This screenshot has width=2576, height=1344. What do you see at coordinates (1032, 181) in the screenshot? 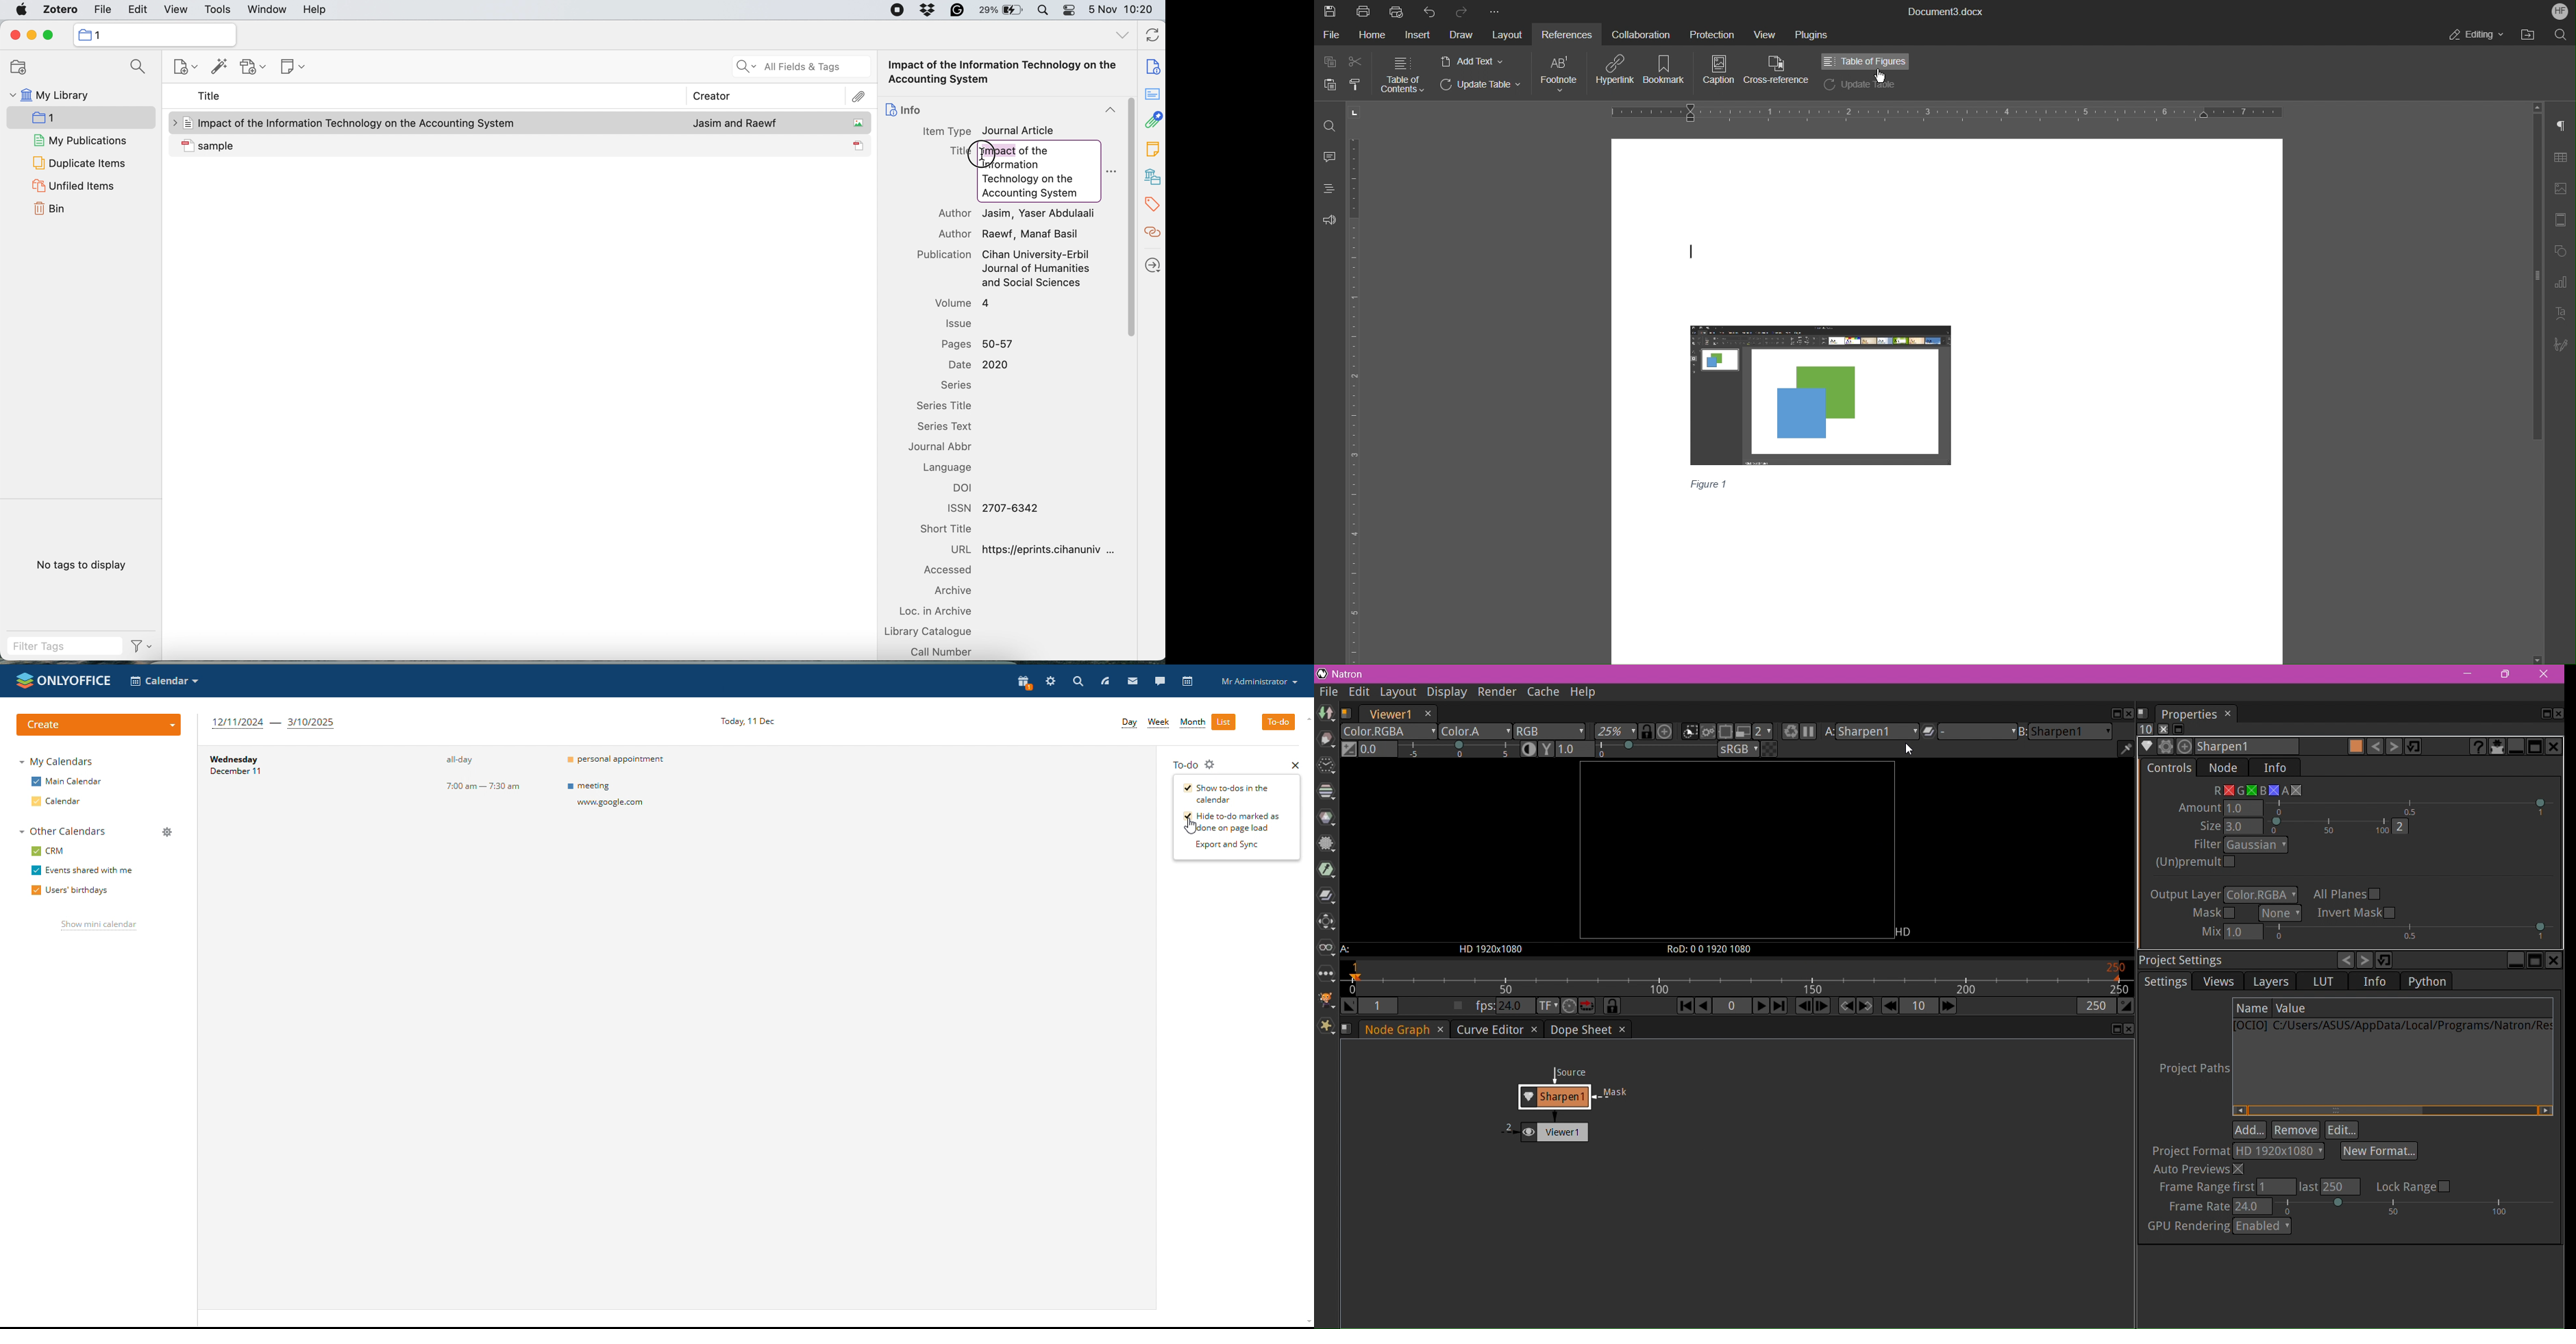
I see `Information Technology on the Accounting System` at bounding box center [1032, 181].